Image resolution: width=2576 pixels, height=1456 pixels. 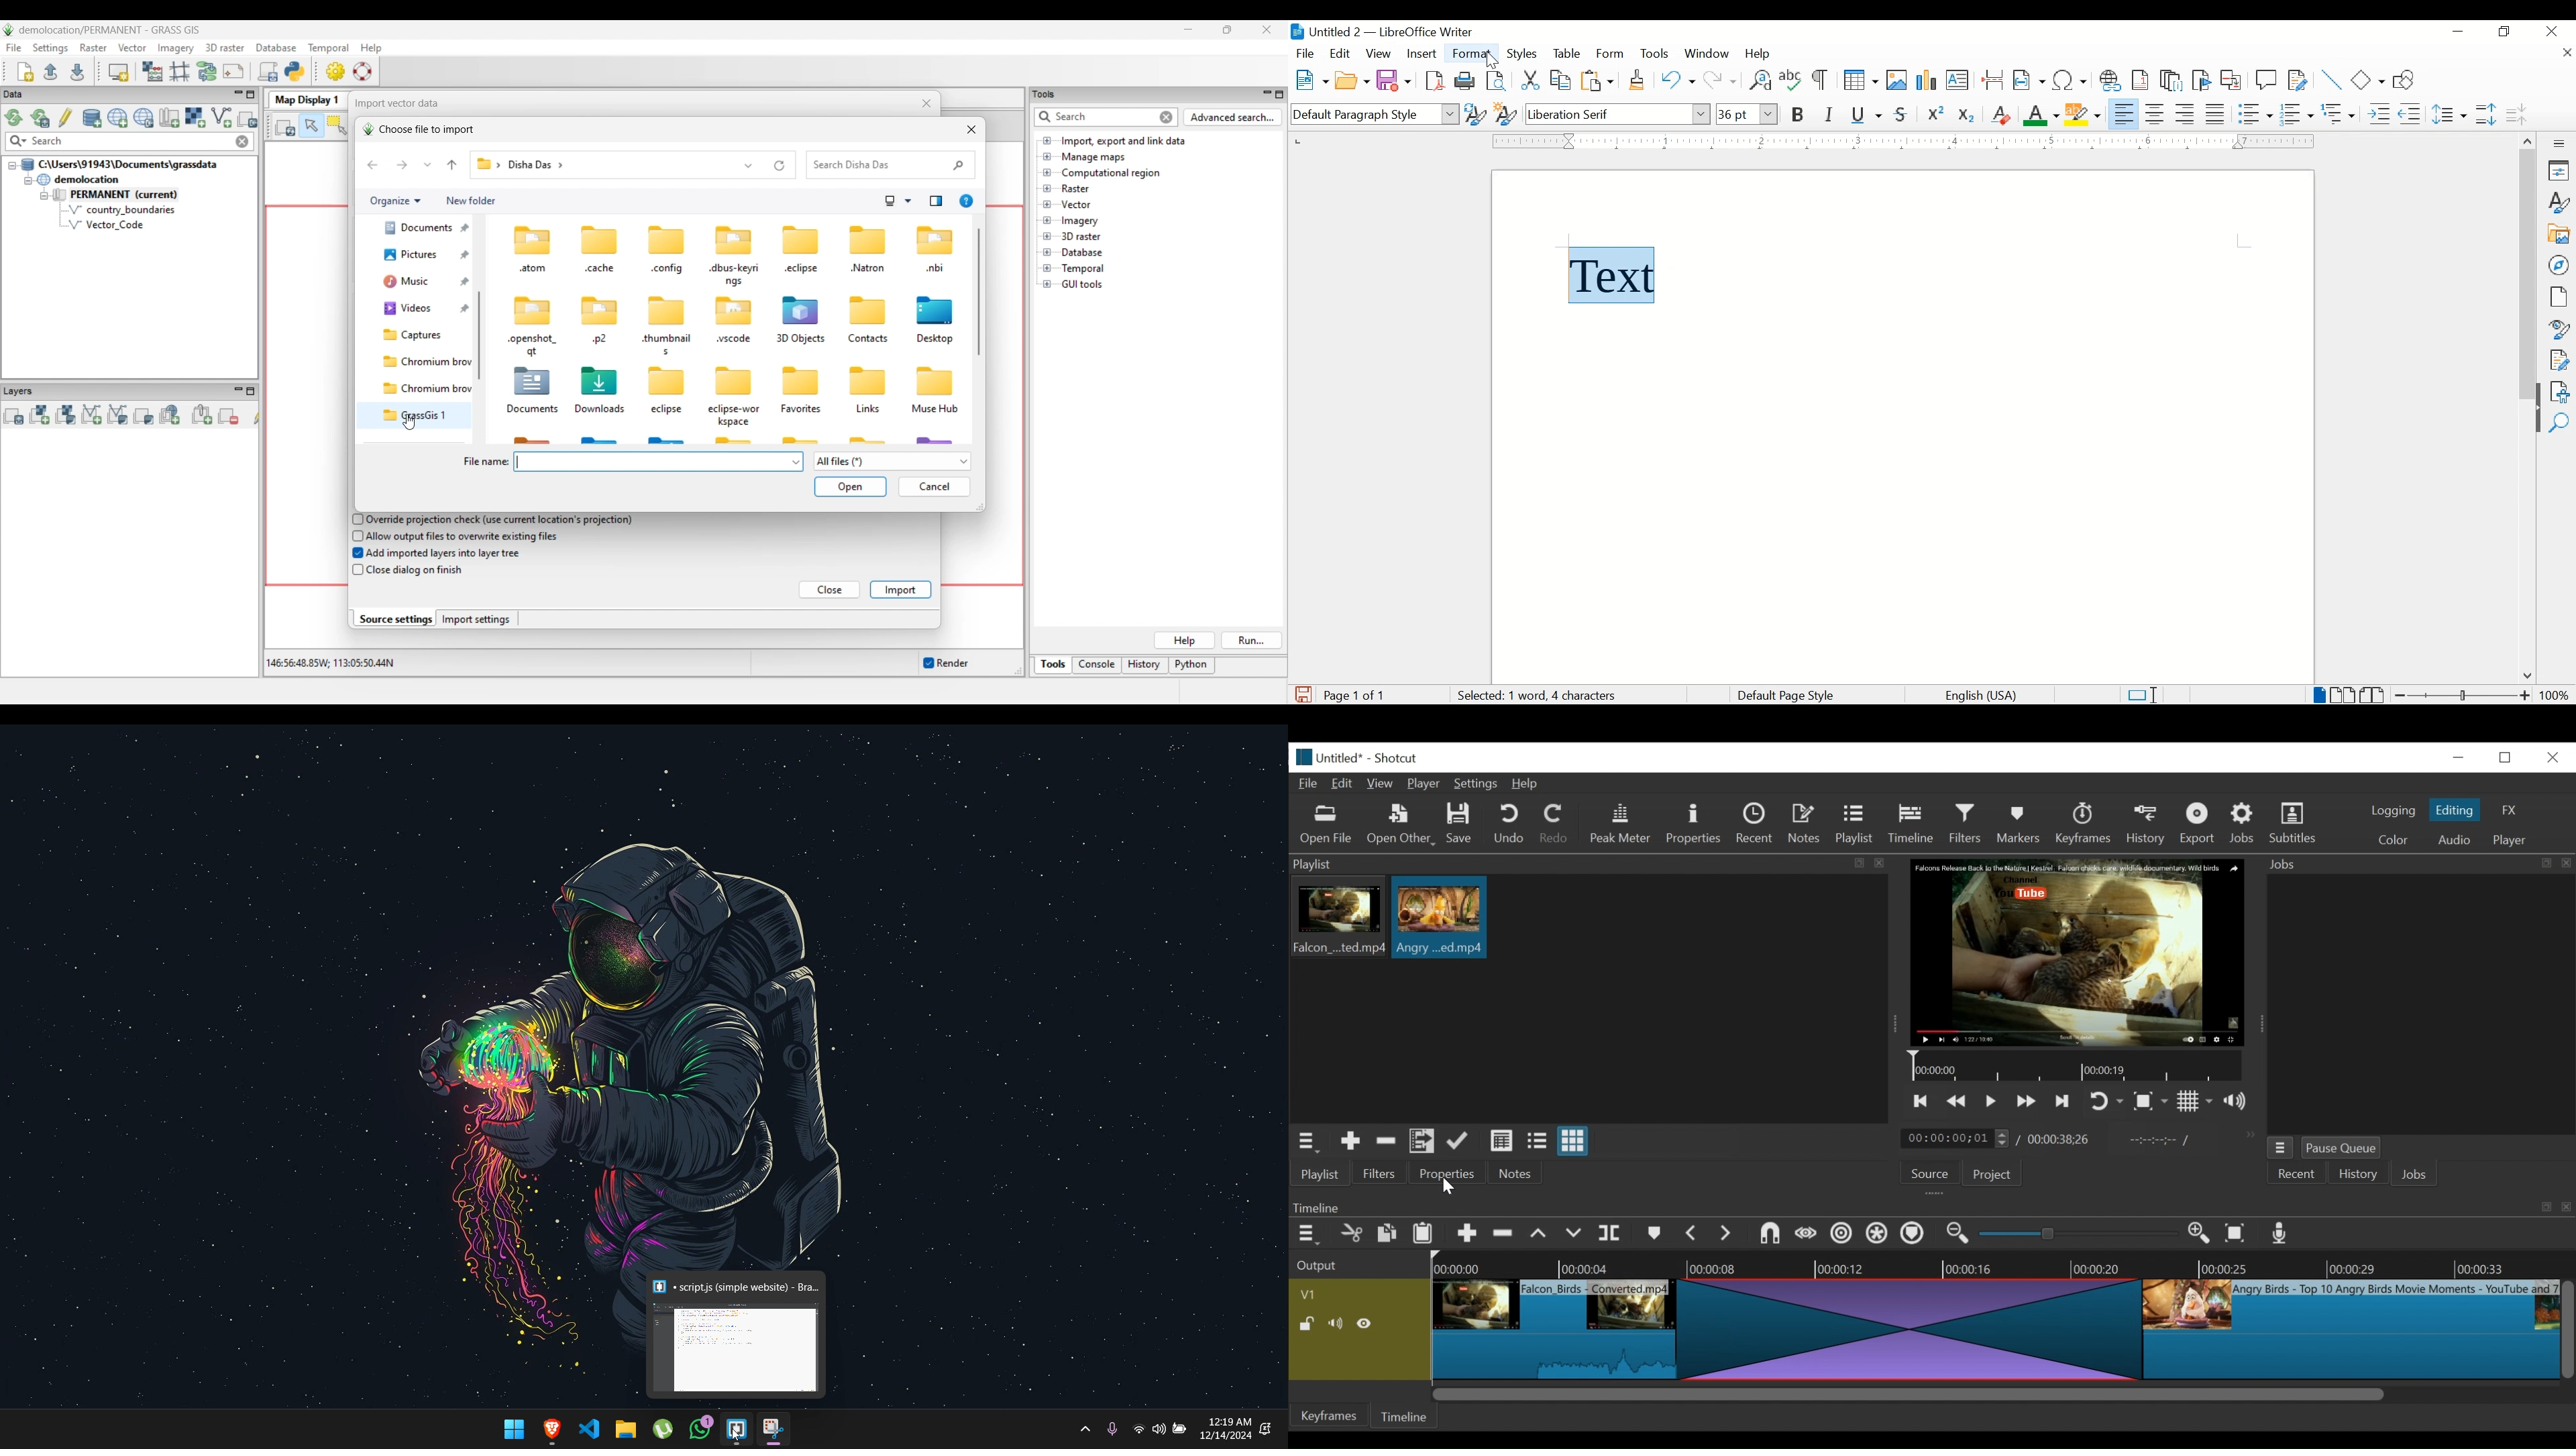 I want to click on insert cross-reference, so click(x=2231, y=79).